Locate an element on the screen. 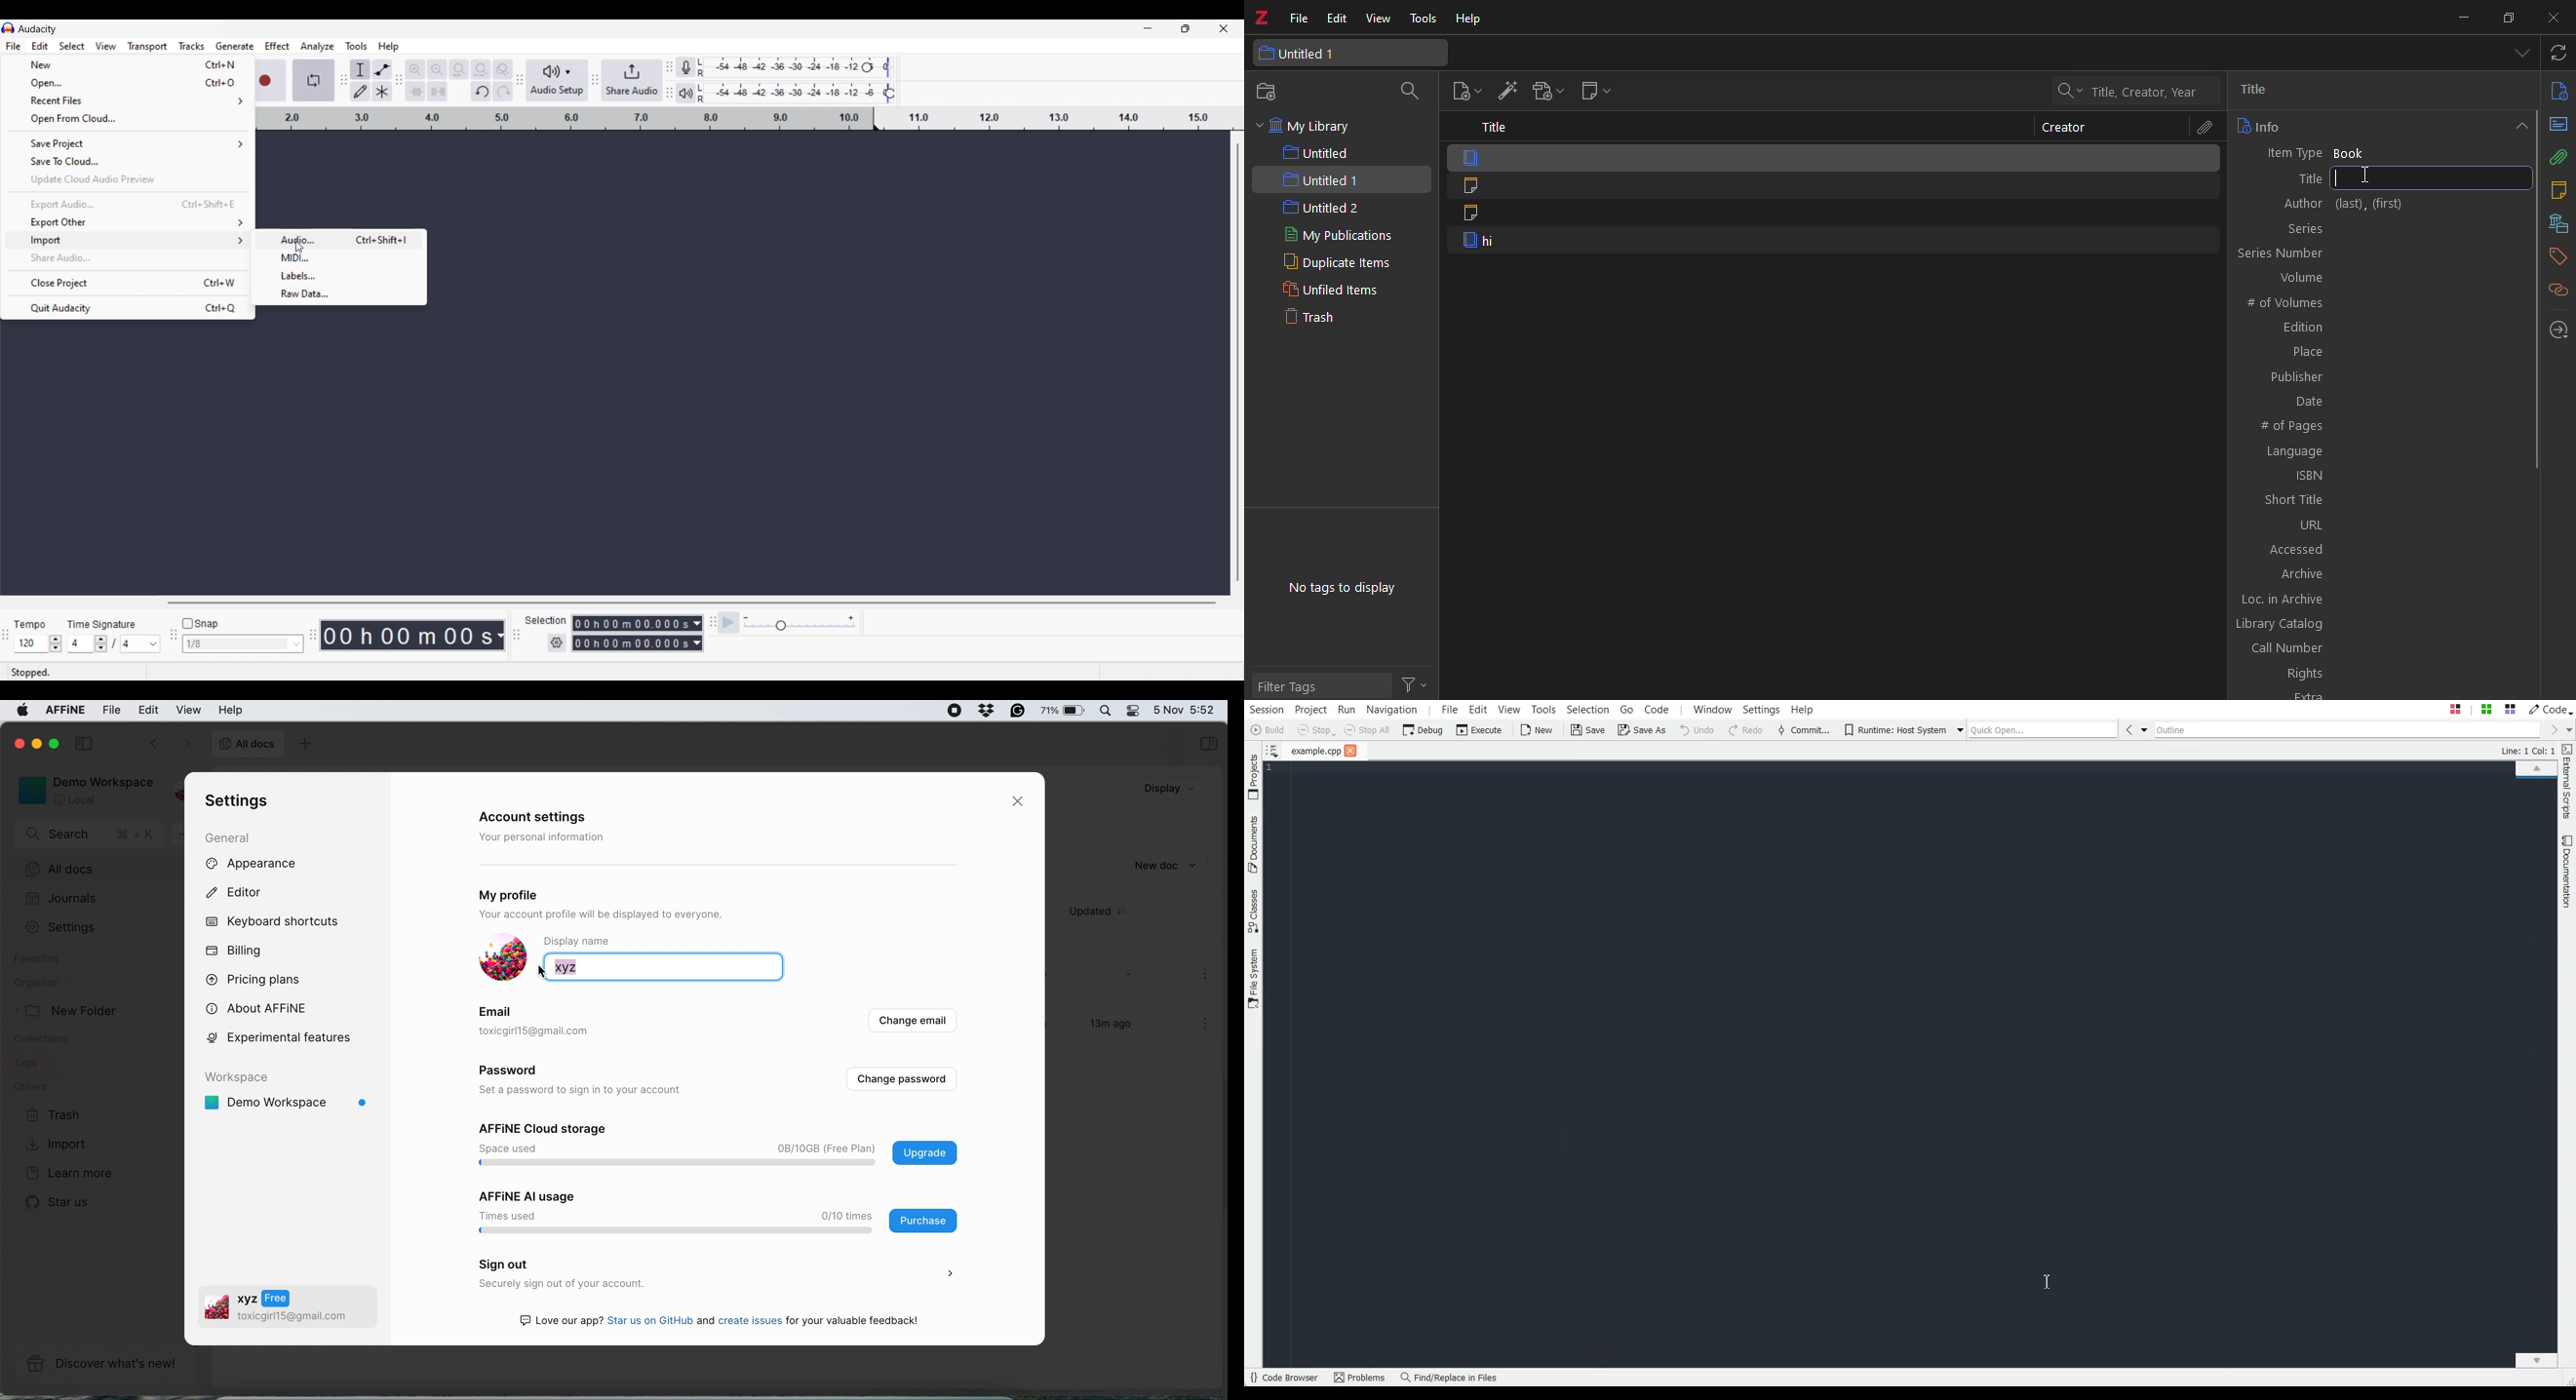 The image size is (2576, 1400). Help menu is located at coordinates (389, 47).